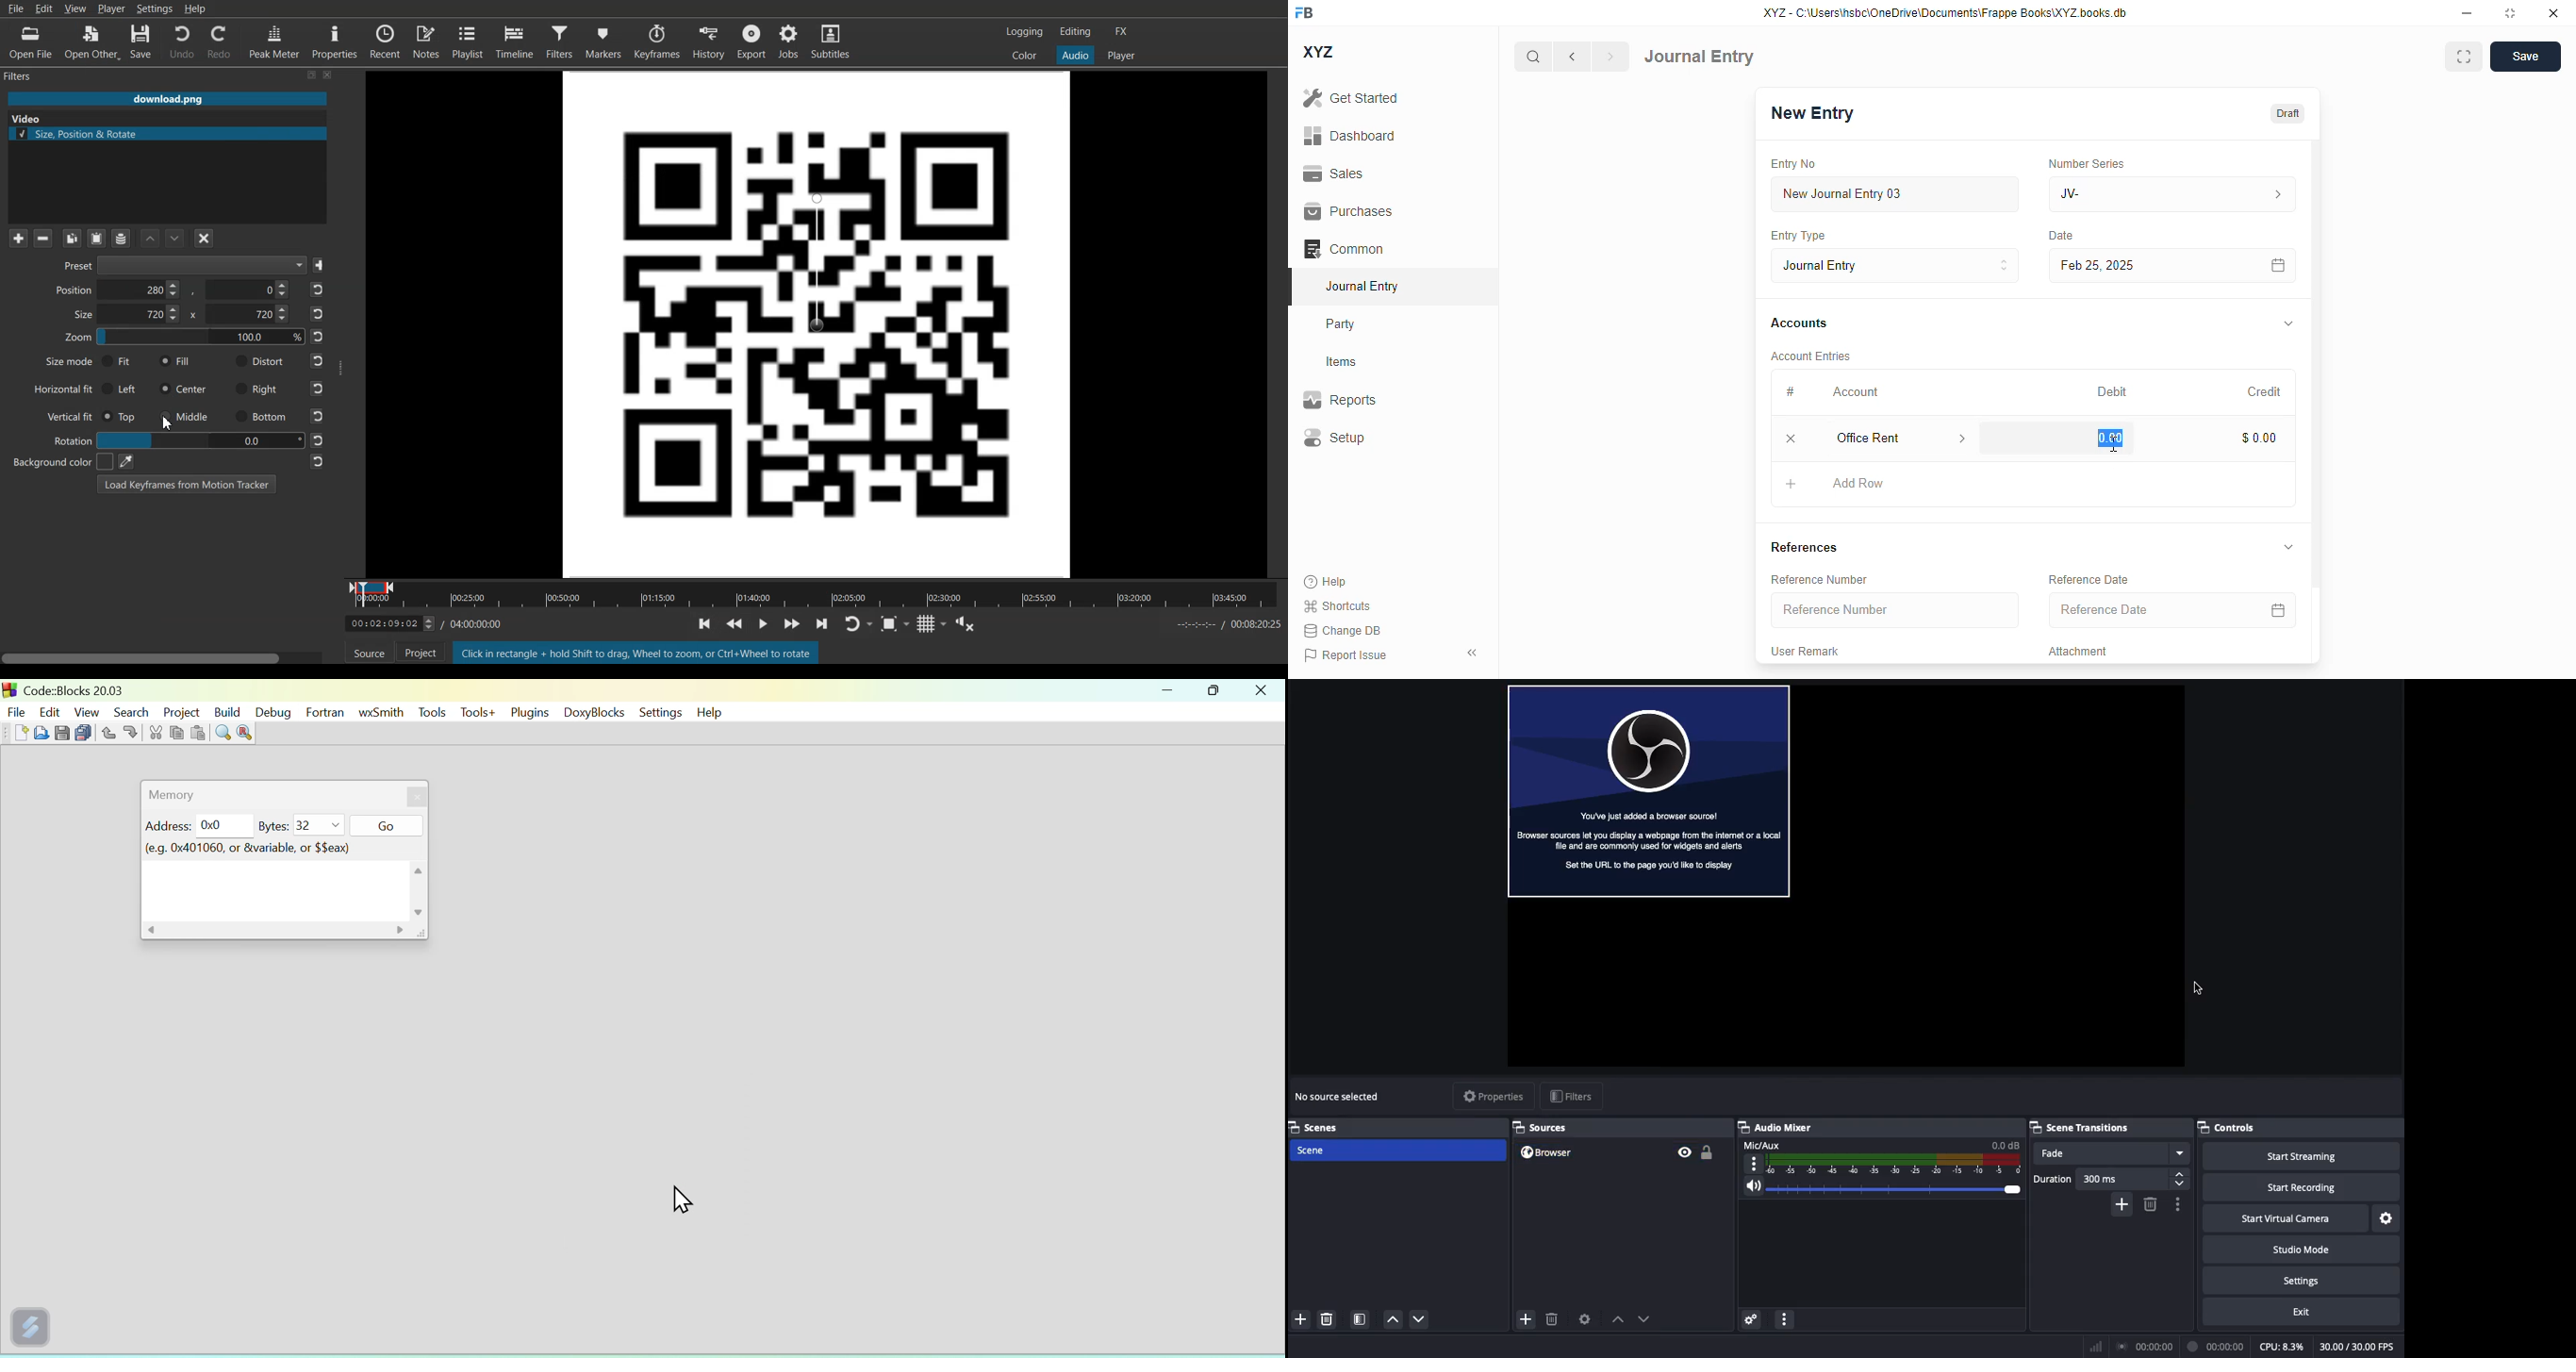 Image resolution: width=2576 pixels, height=1372 pixels. I want to click on Timeline, so click(516, 41).